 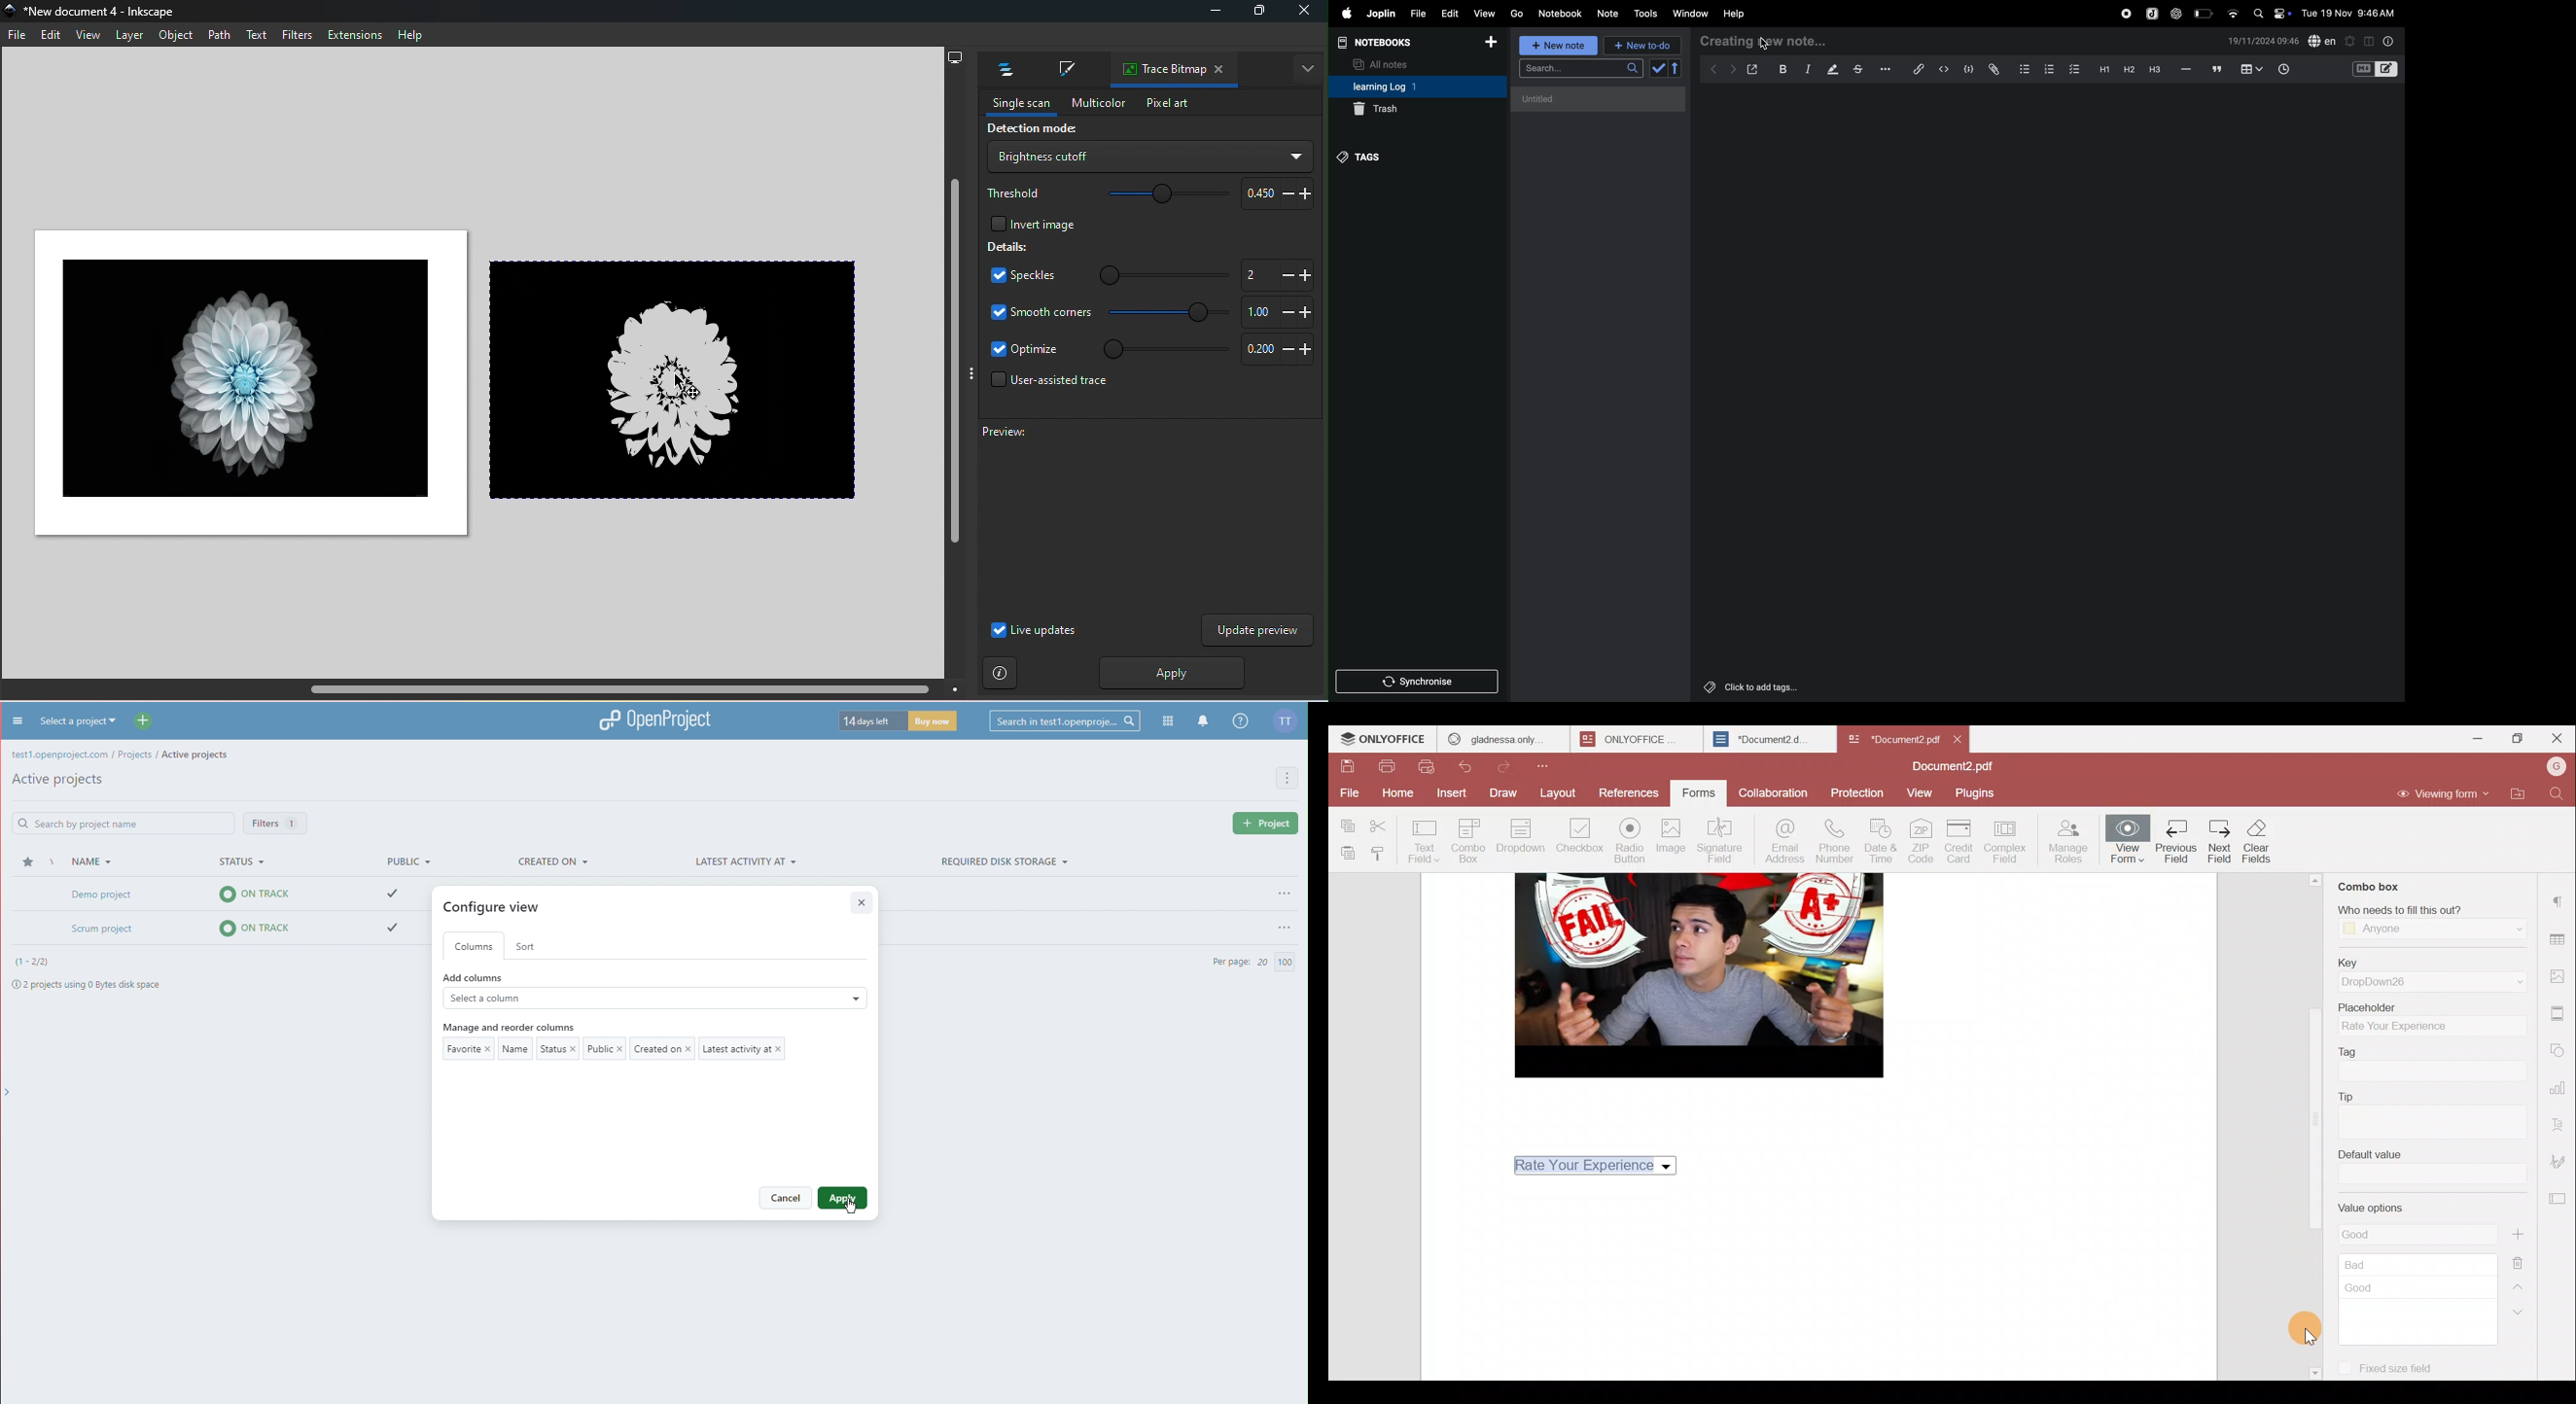 What do you see at coordinates (275, 821) in the screenshot?
I see `Filters` at bounding box center [275, 821].